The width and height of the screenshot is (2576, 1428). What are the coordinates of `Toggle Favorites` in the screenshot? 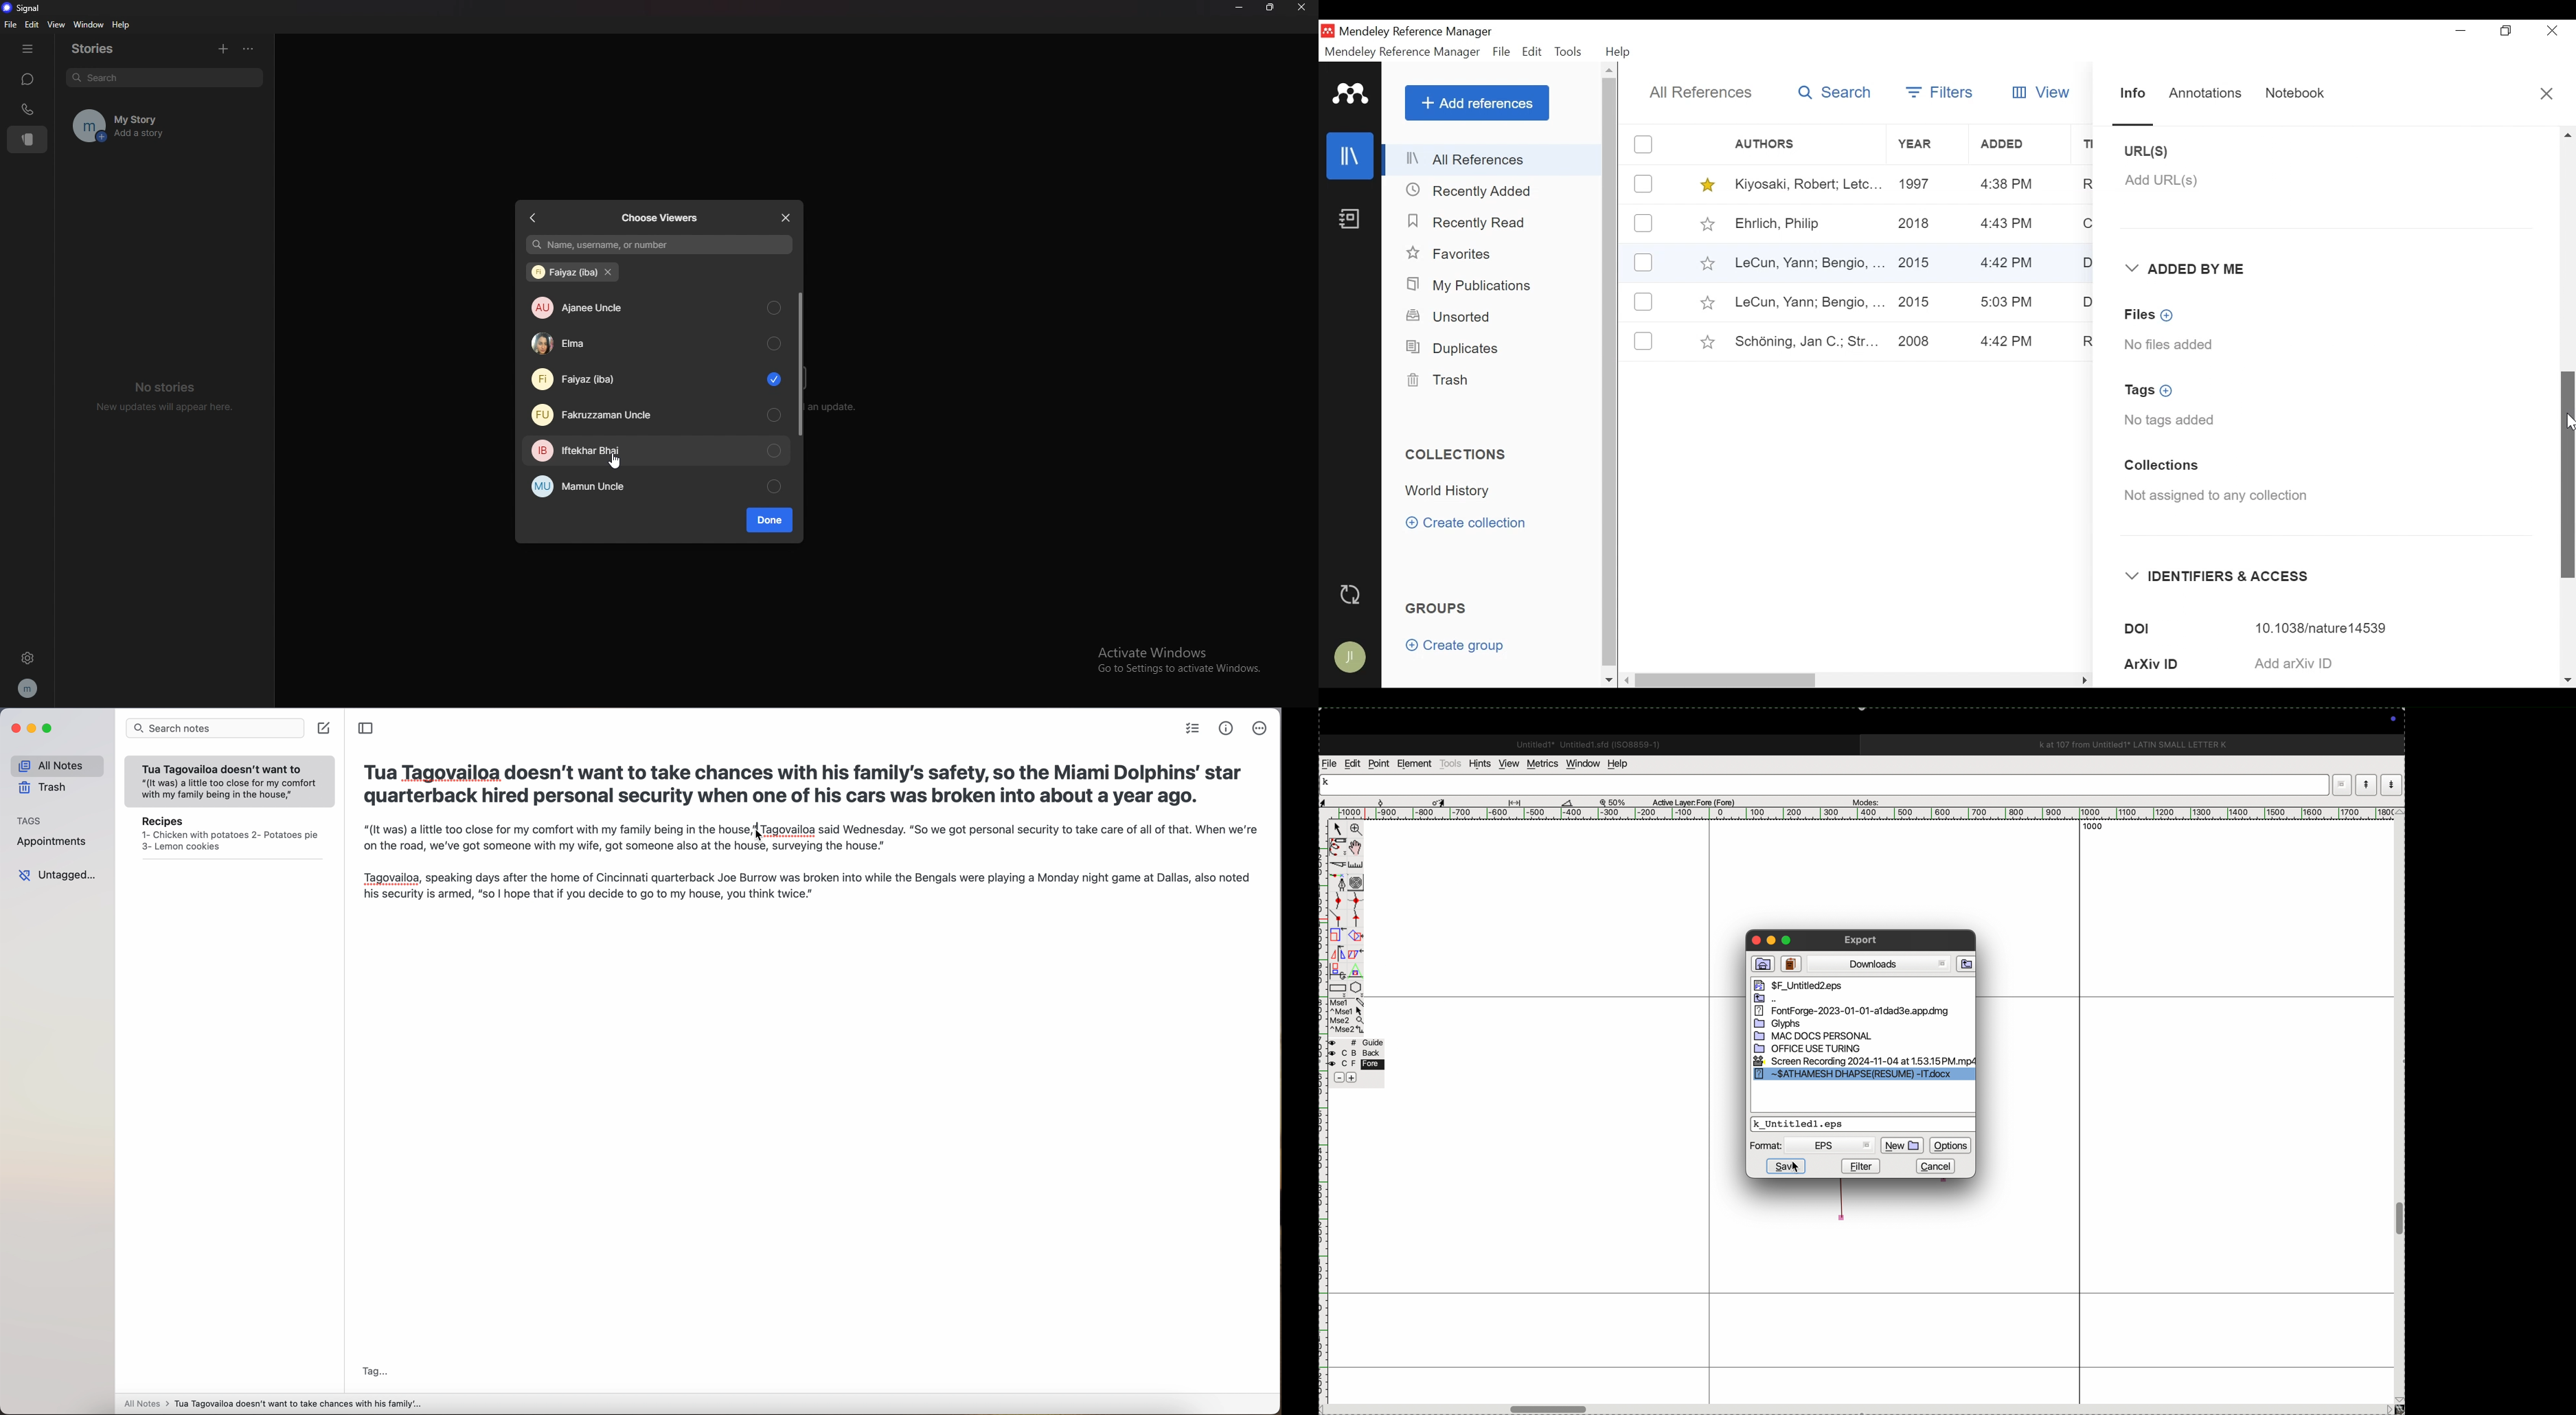 It's located at (1707, 223).